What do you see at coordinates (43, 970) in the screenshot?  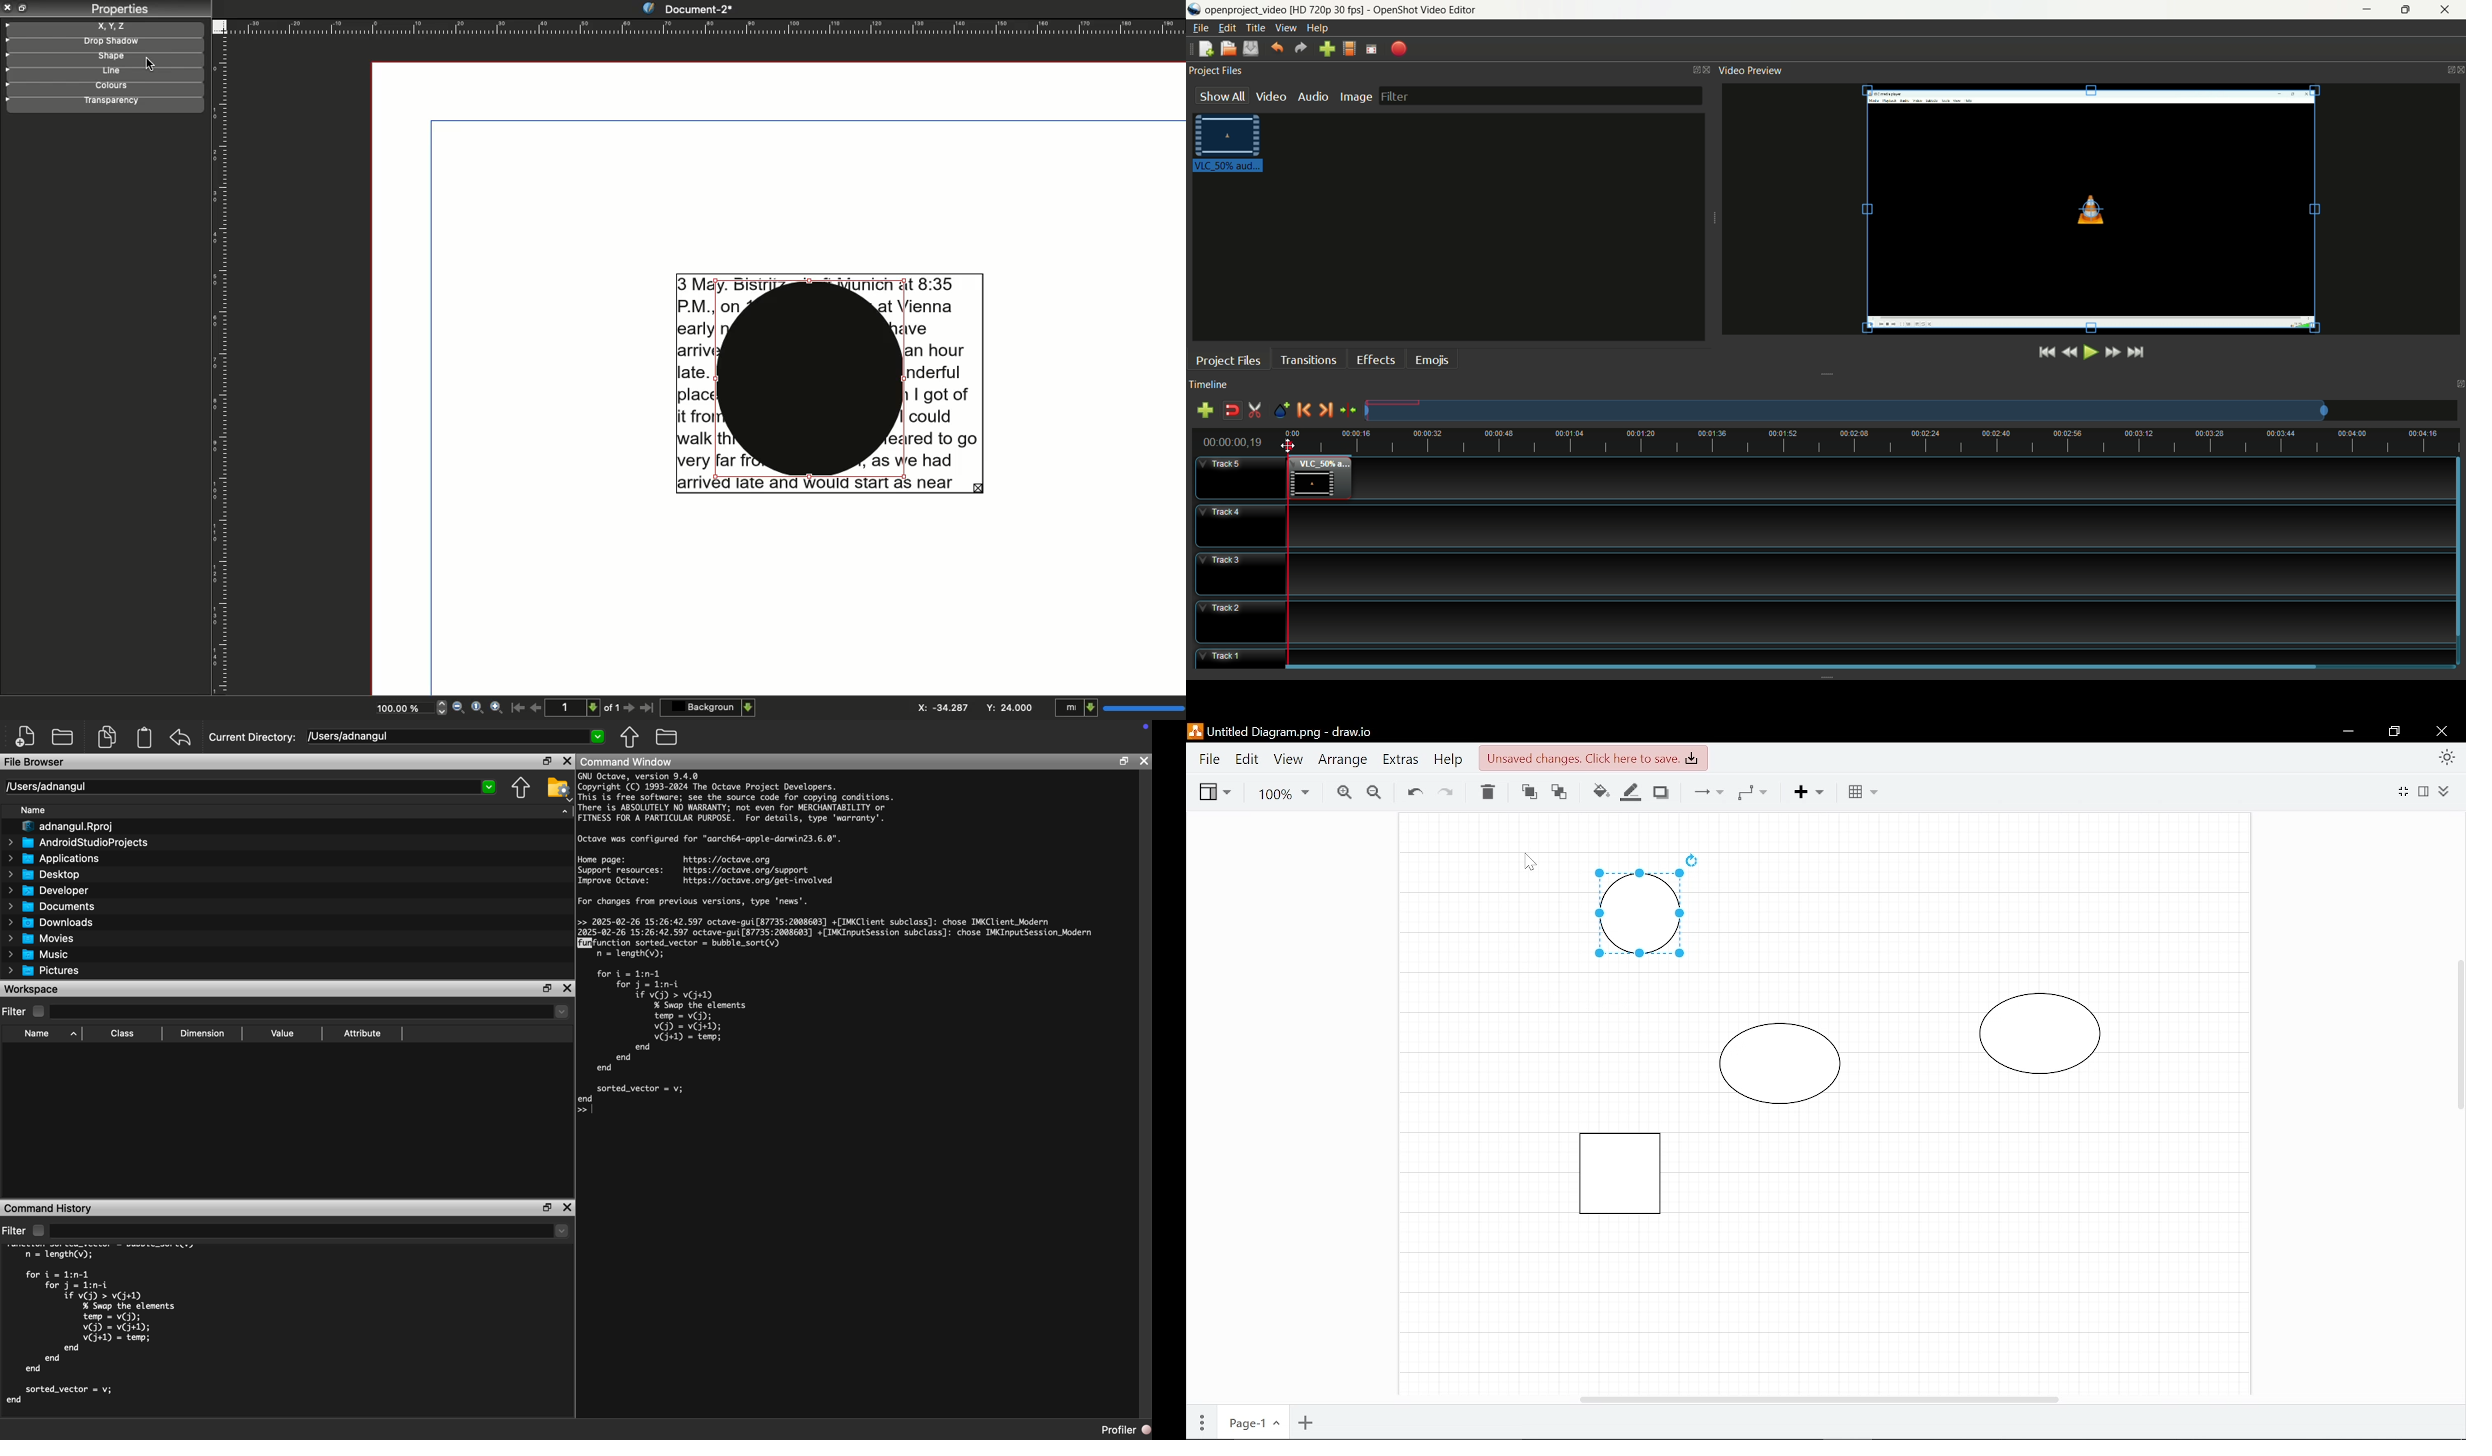 I see `Pictures` at bounding box center [43, 970].